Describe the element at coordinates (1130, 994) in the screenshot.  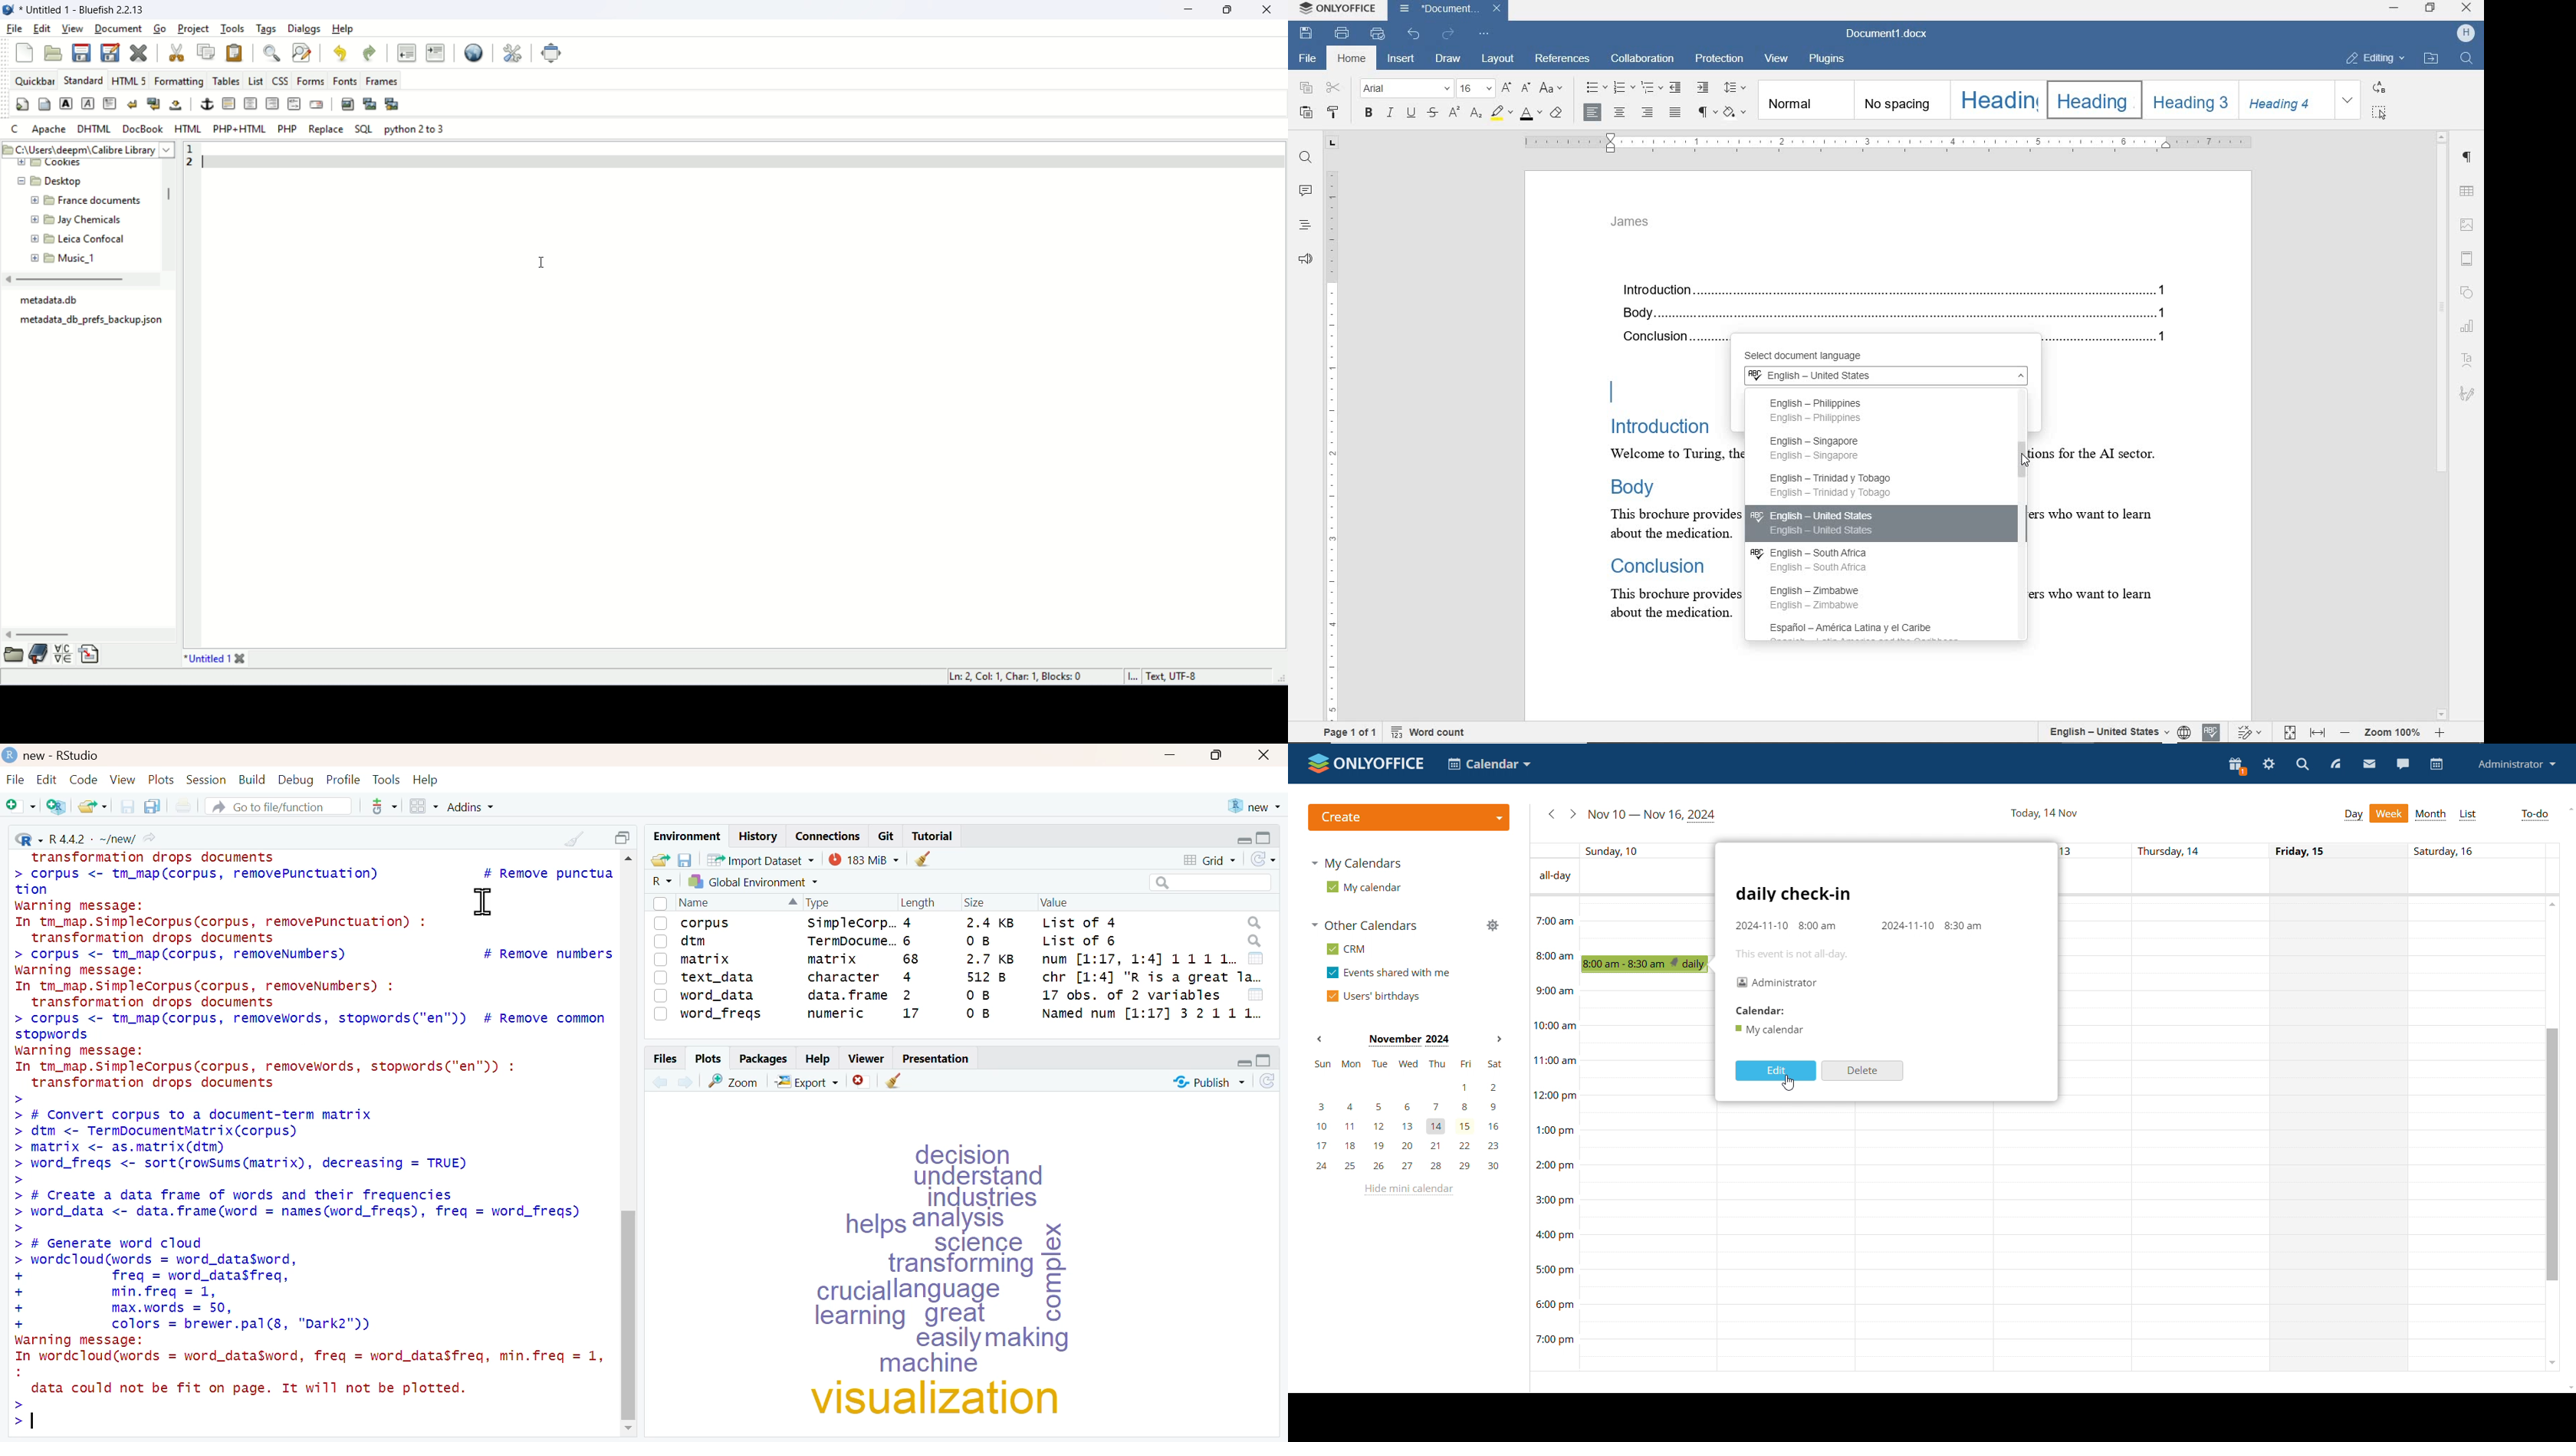
I see `17 obs. of 2 variables` at that location.